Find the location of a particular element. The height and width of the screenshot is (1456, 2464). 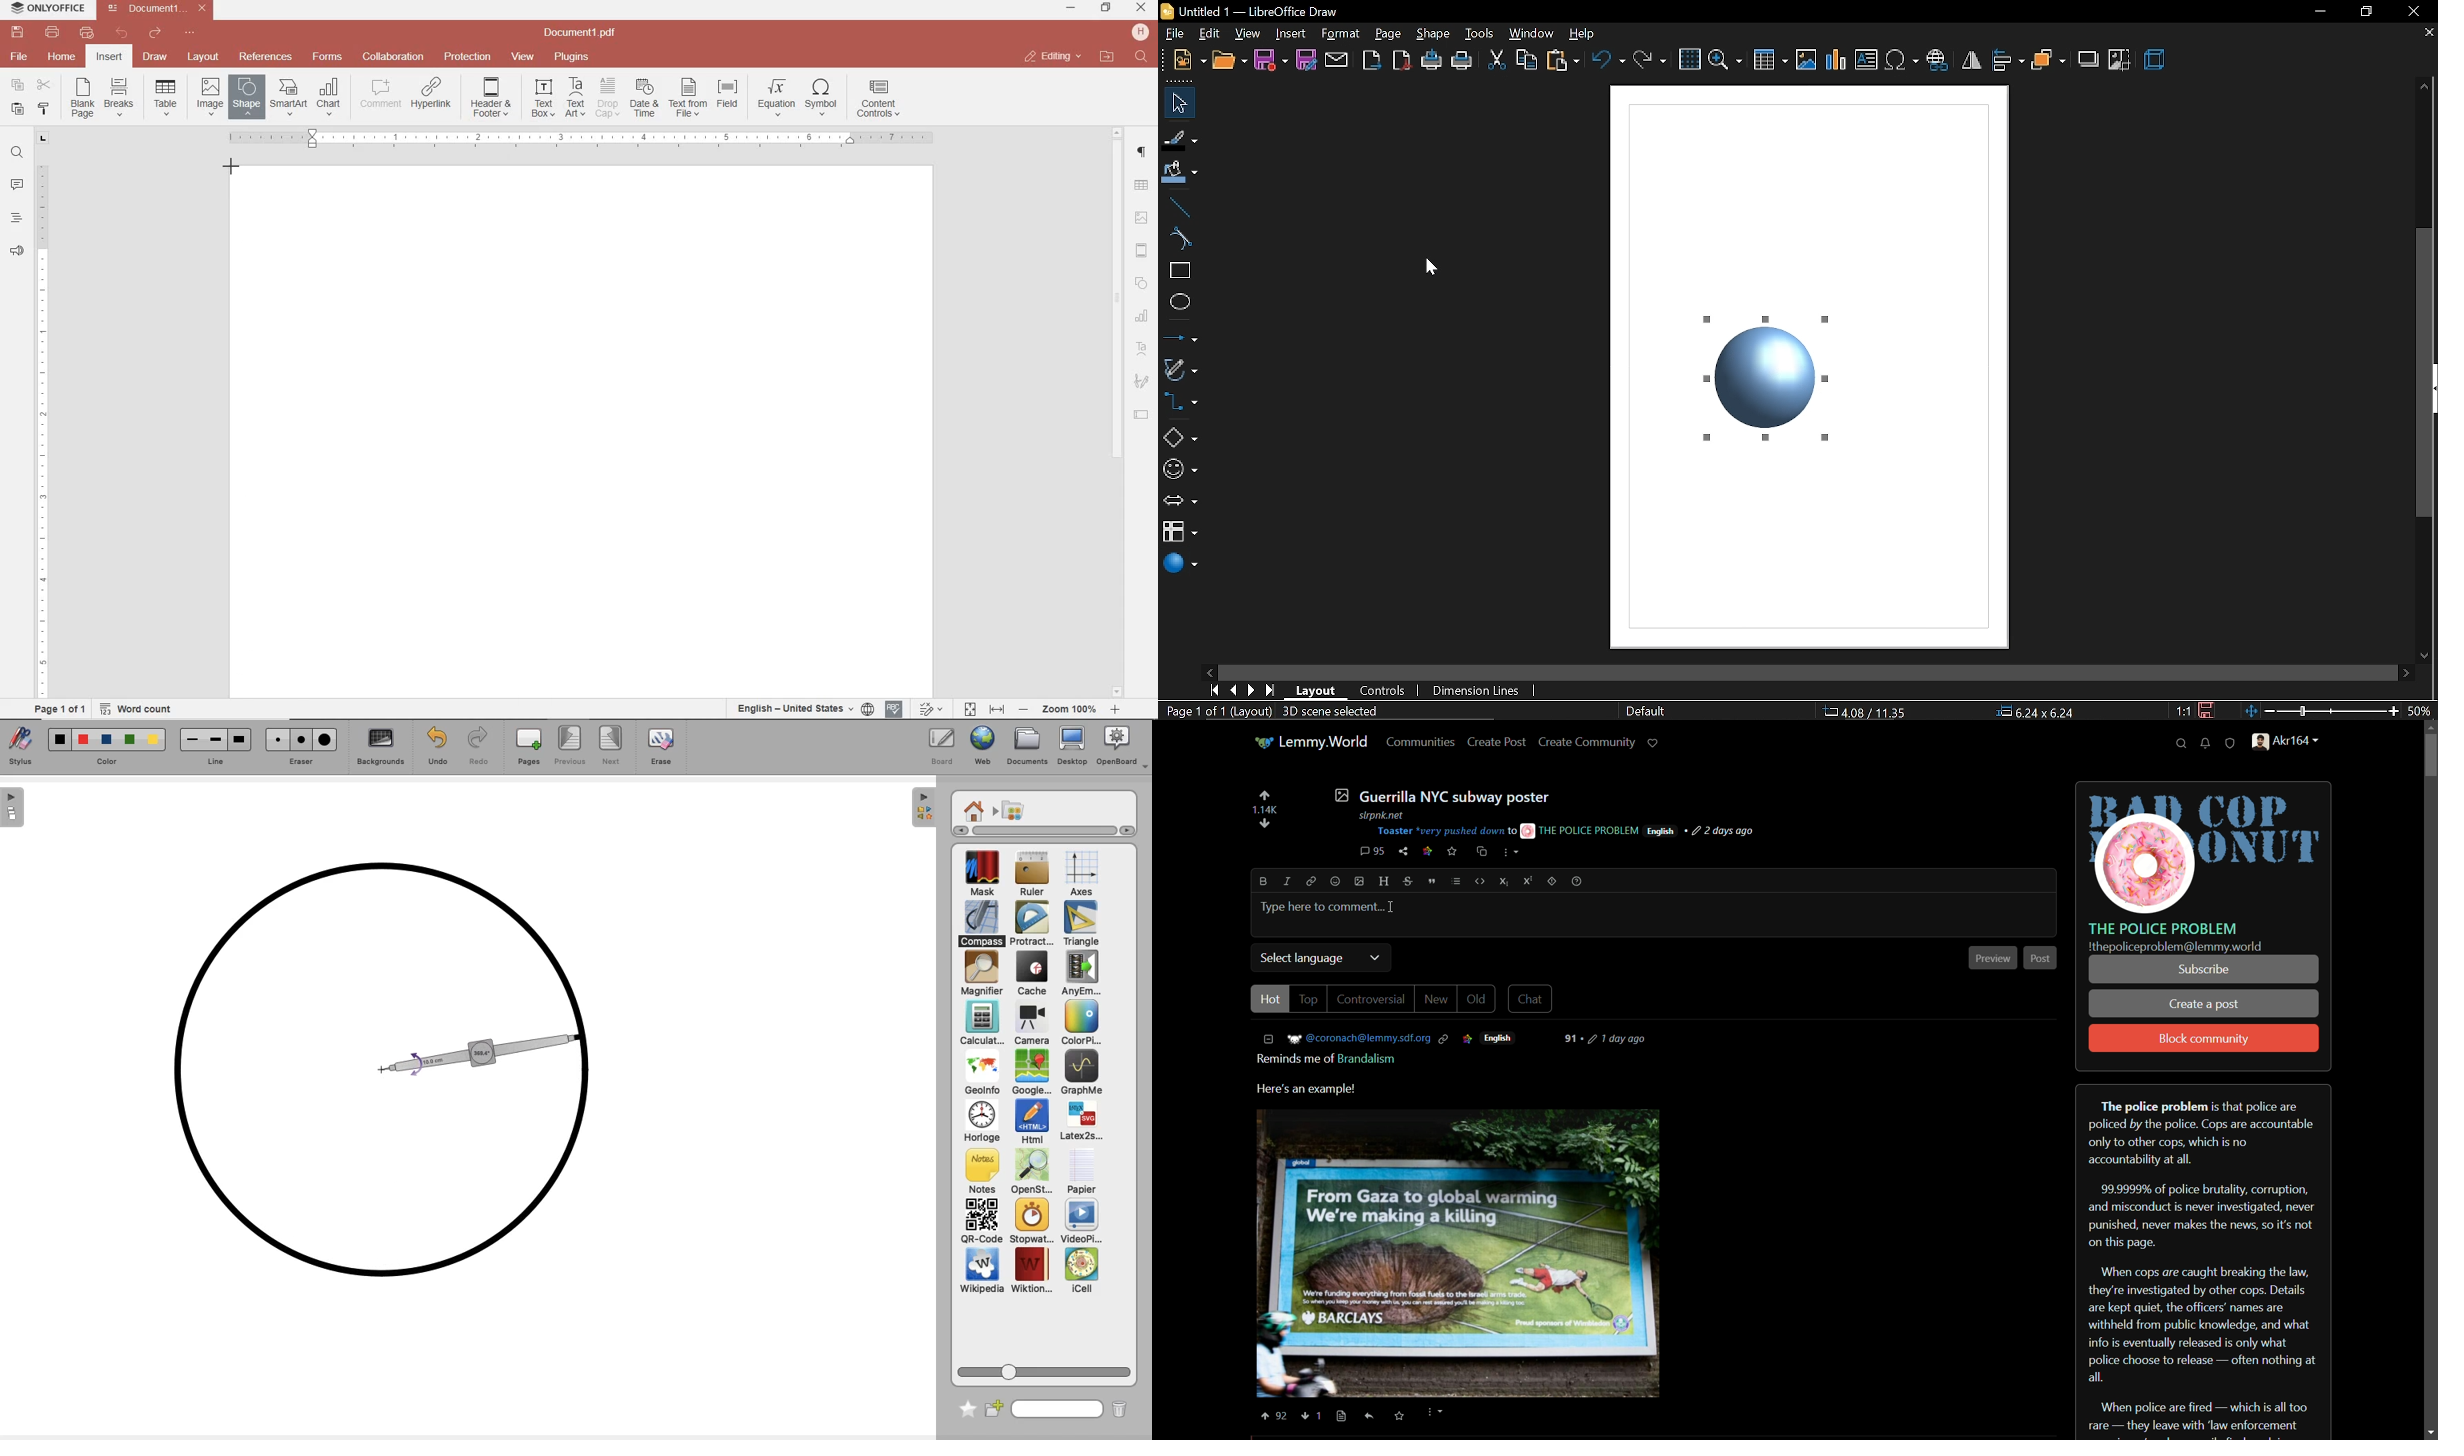

INSERT SHAPE is located at coordinates (246, 96).